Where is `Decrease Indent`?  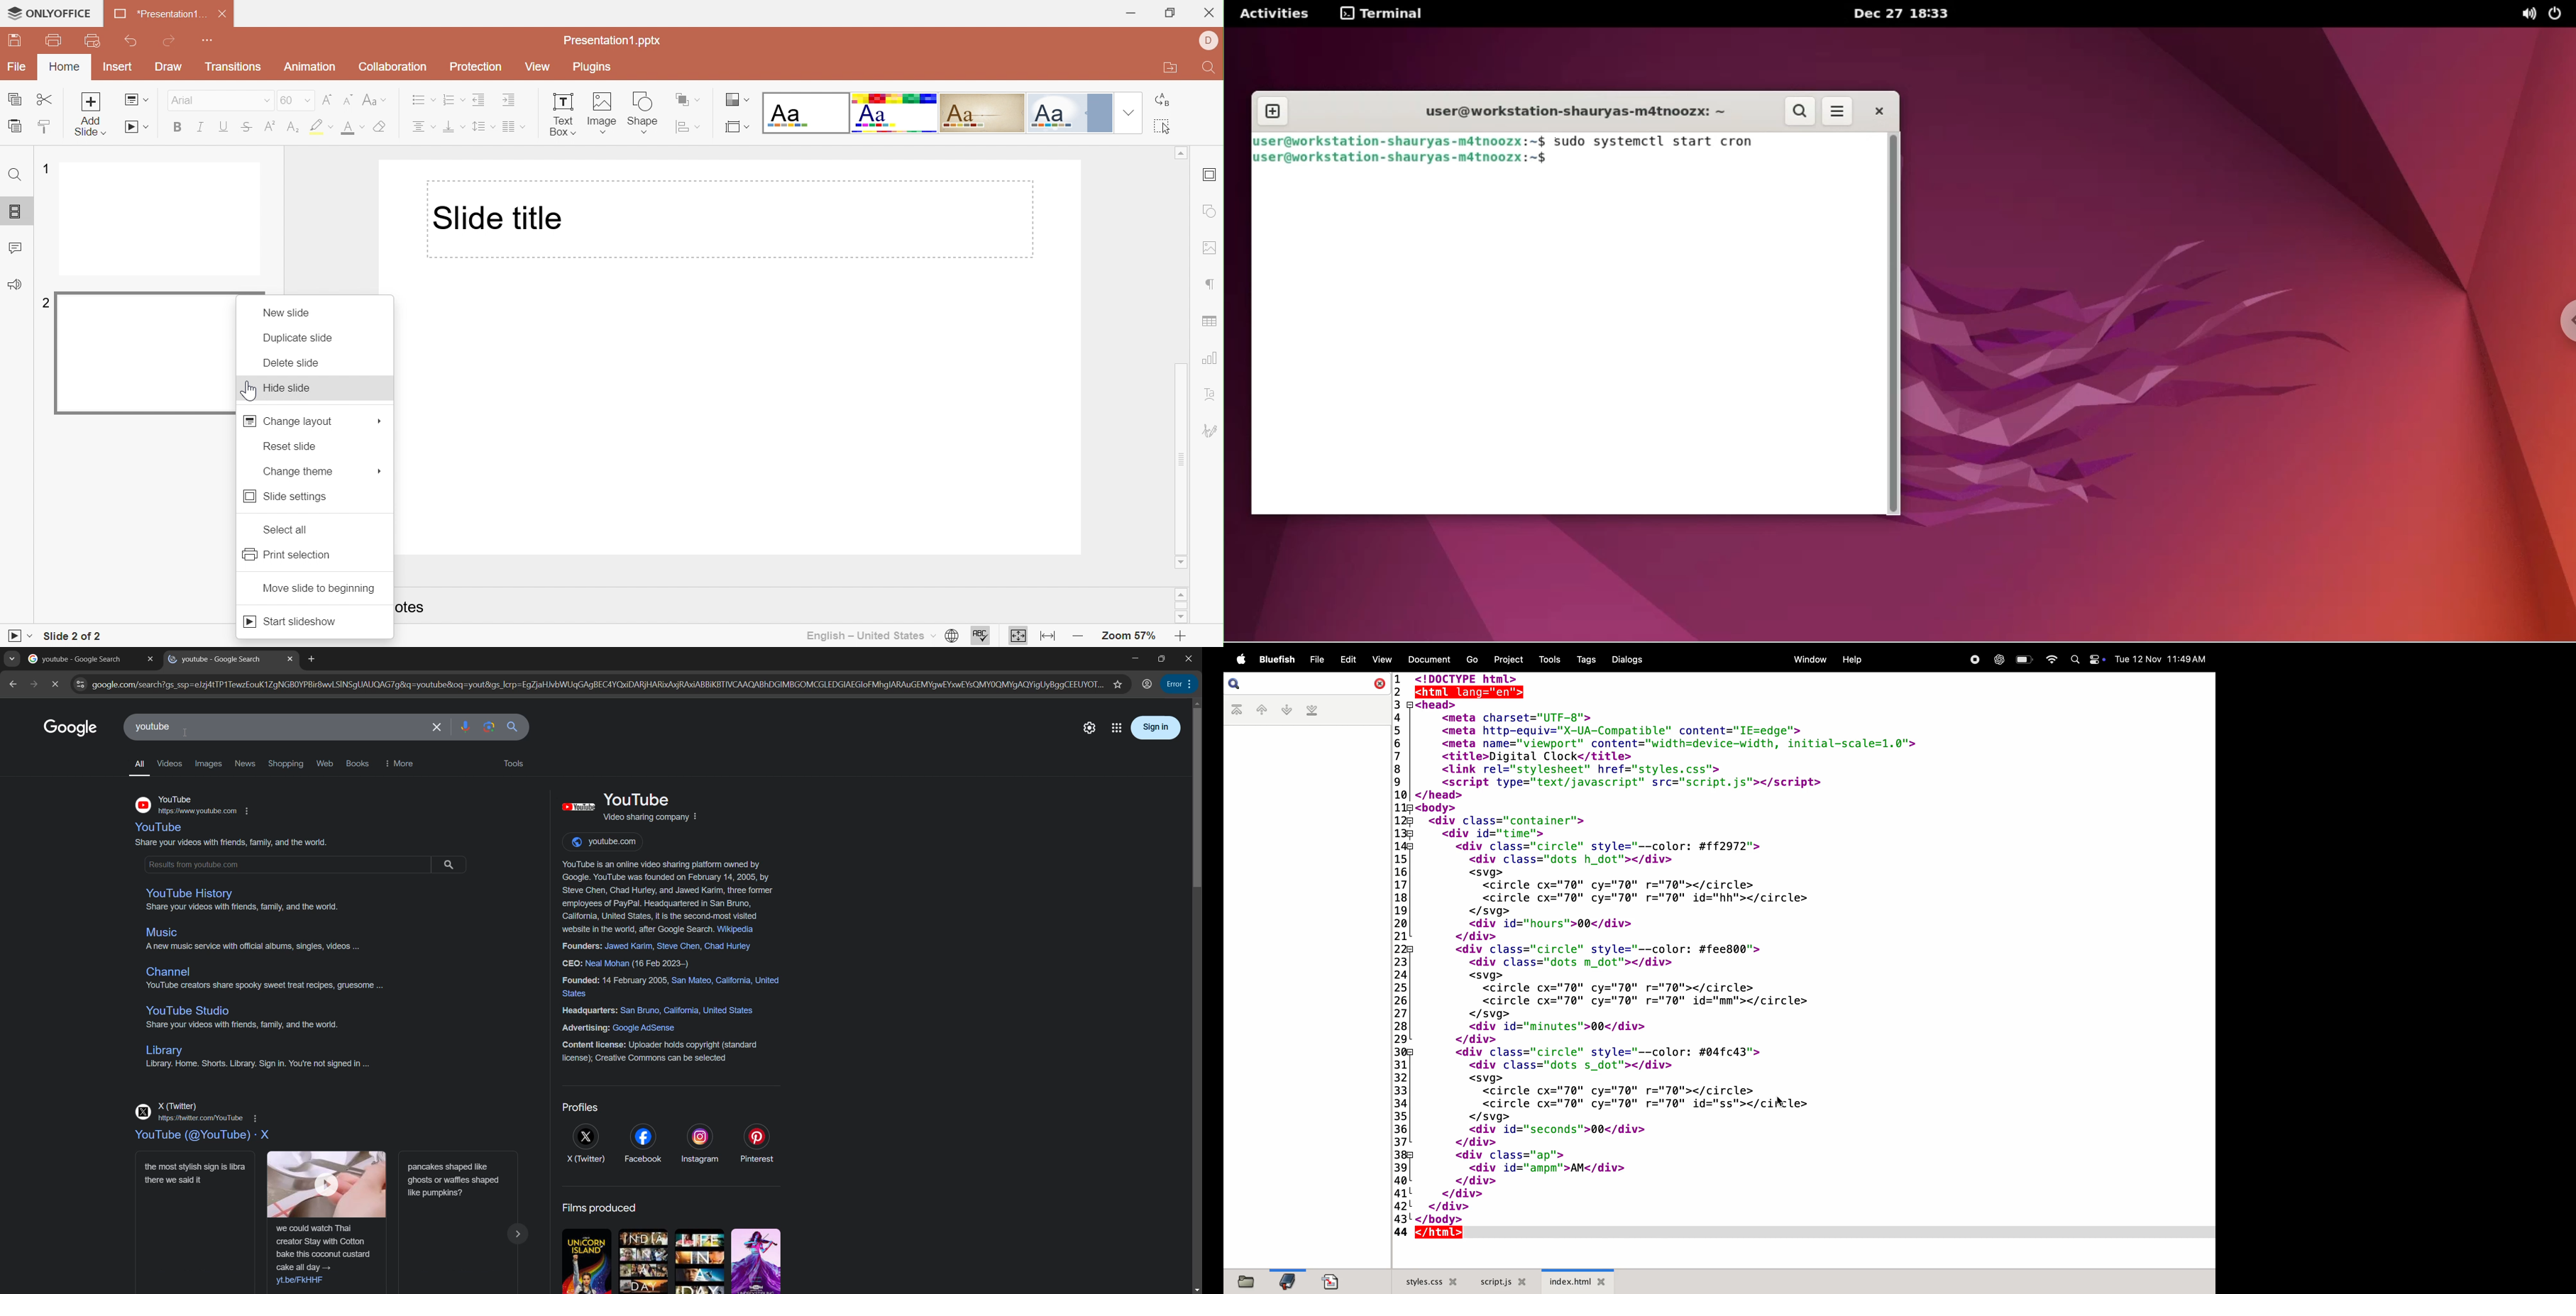
Decrease Indent is located at coordinates (479, 99).